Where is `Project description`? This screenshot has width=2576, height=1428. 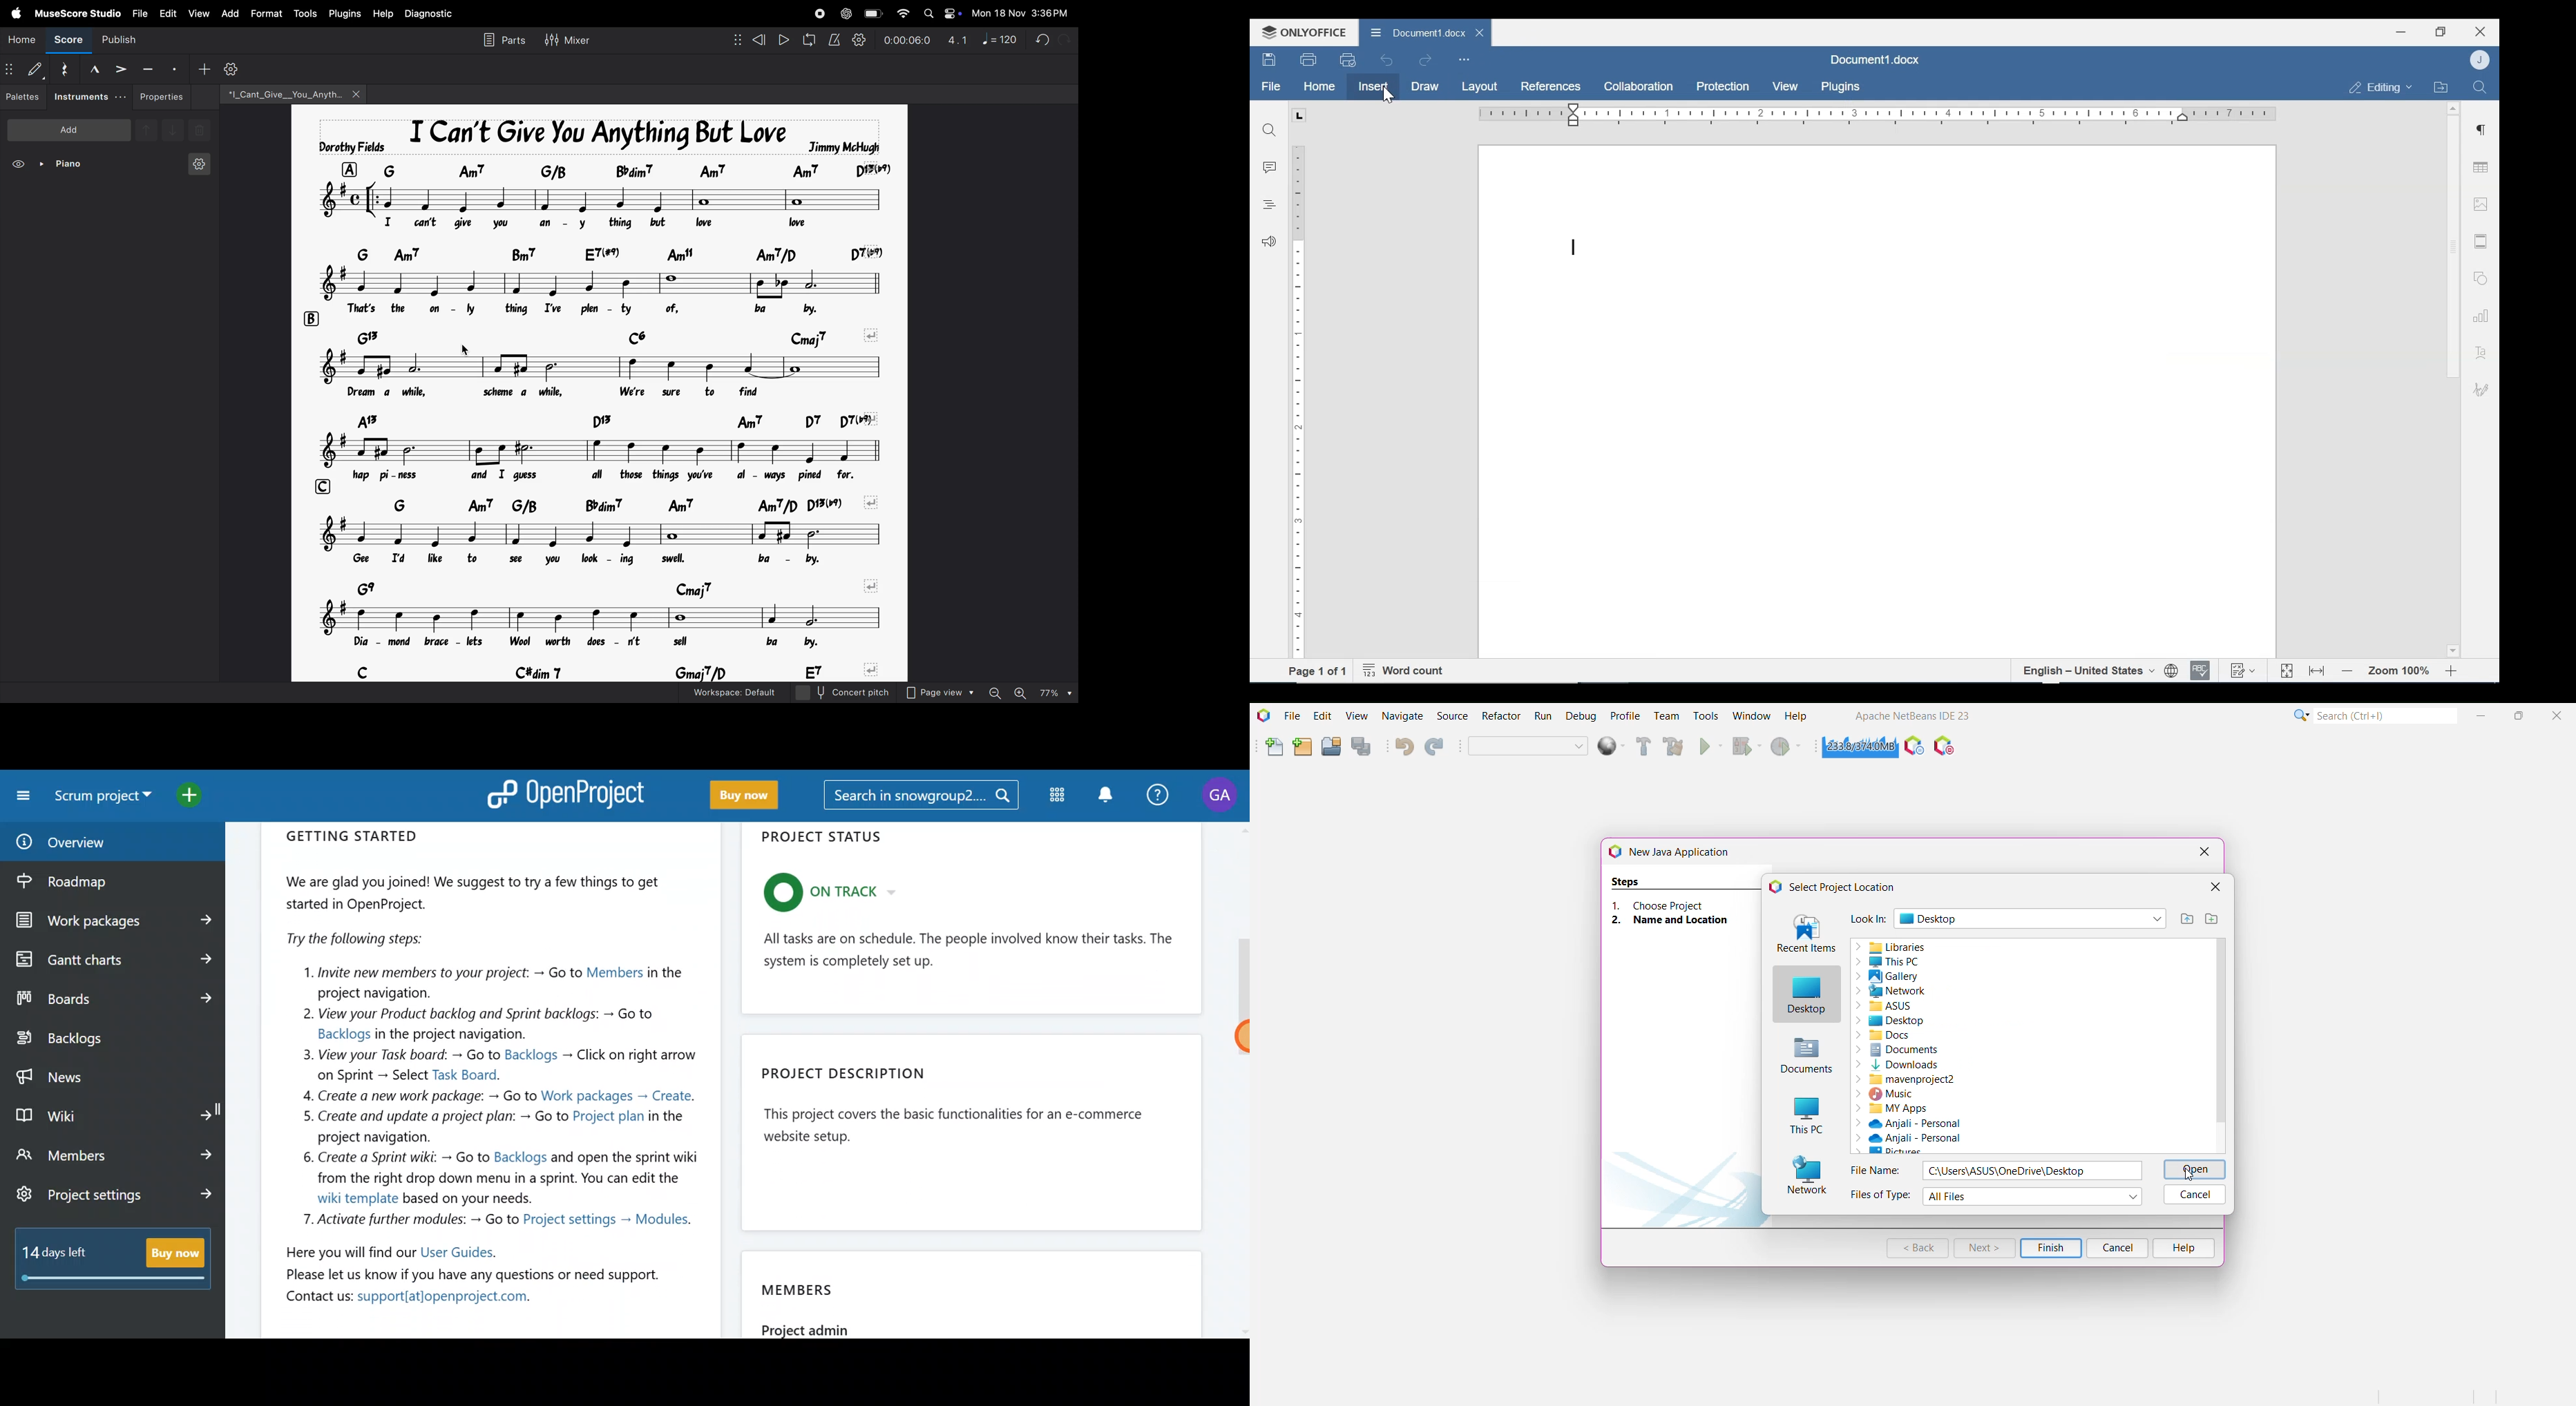 Project description is located at coordinates (977, 1129).